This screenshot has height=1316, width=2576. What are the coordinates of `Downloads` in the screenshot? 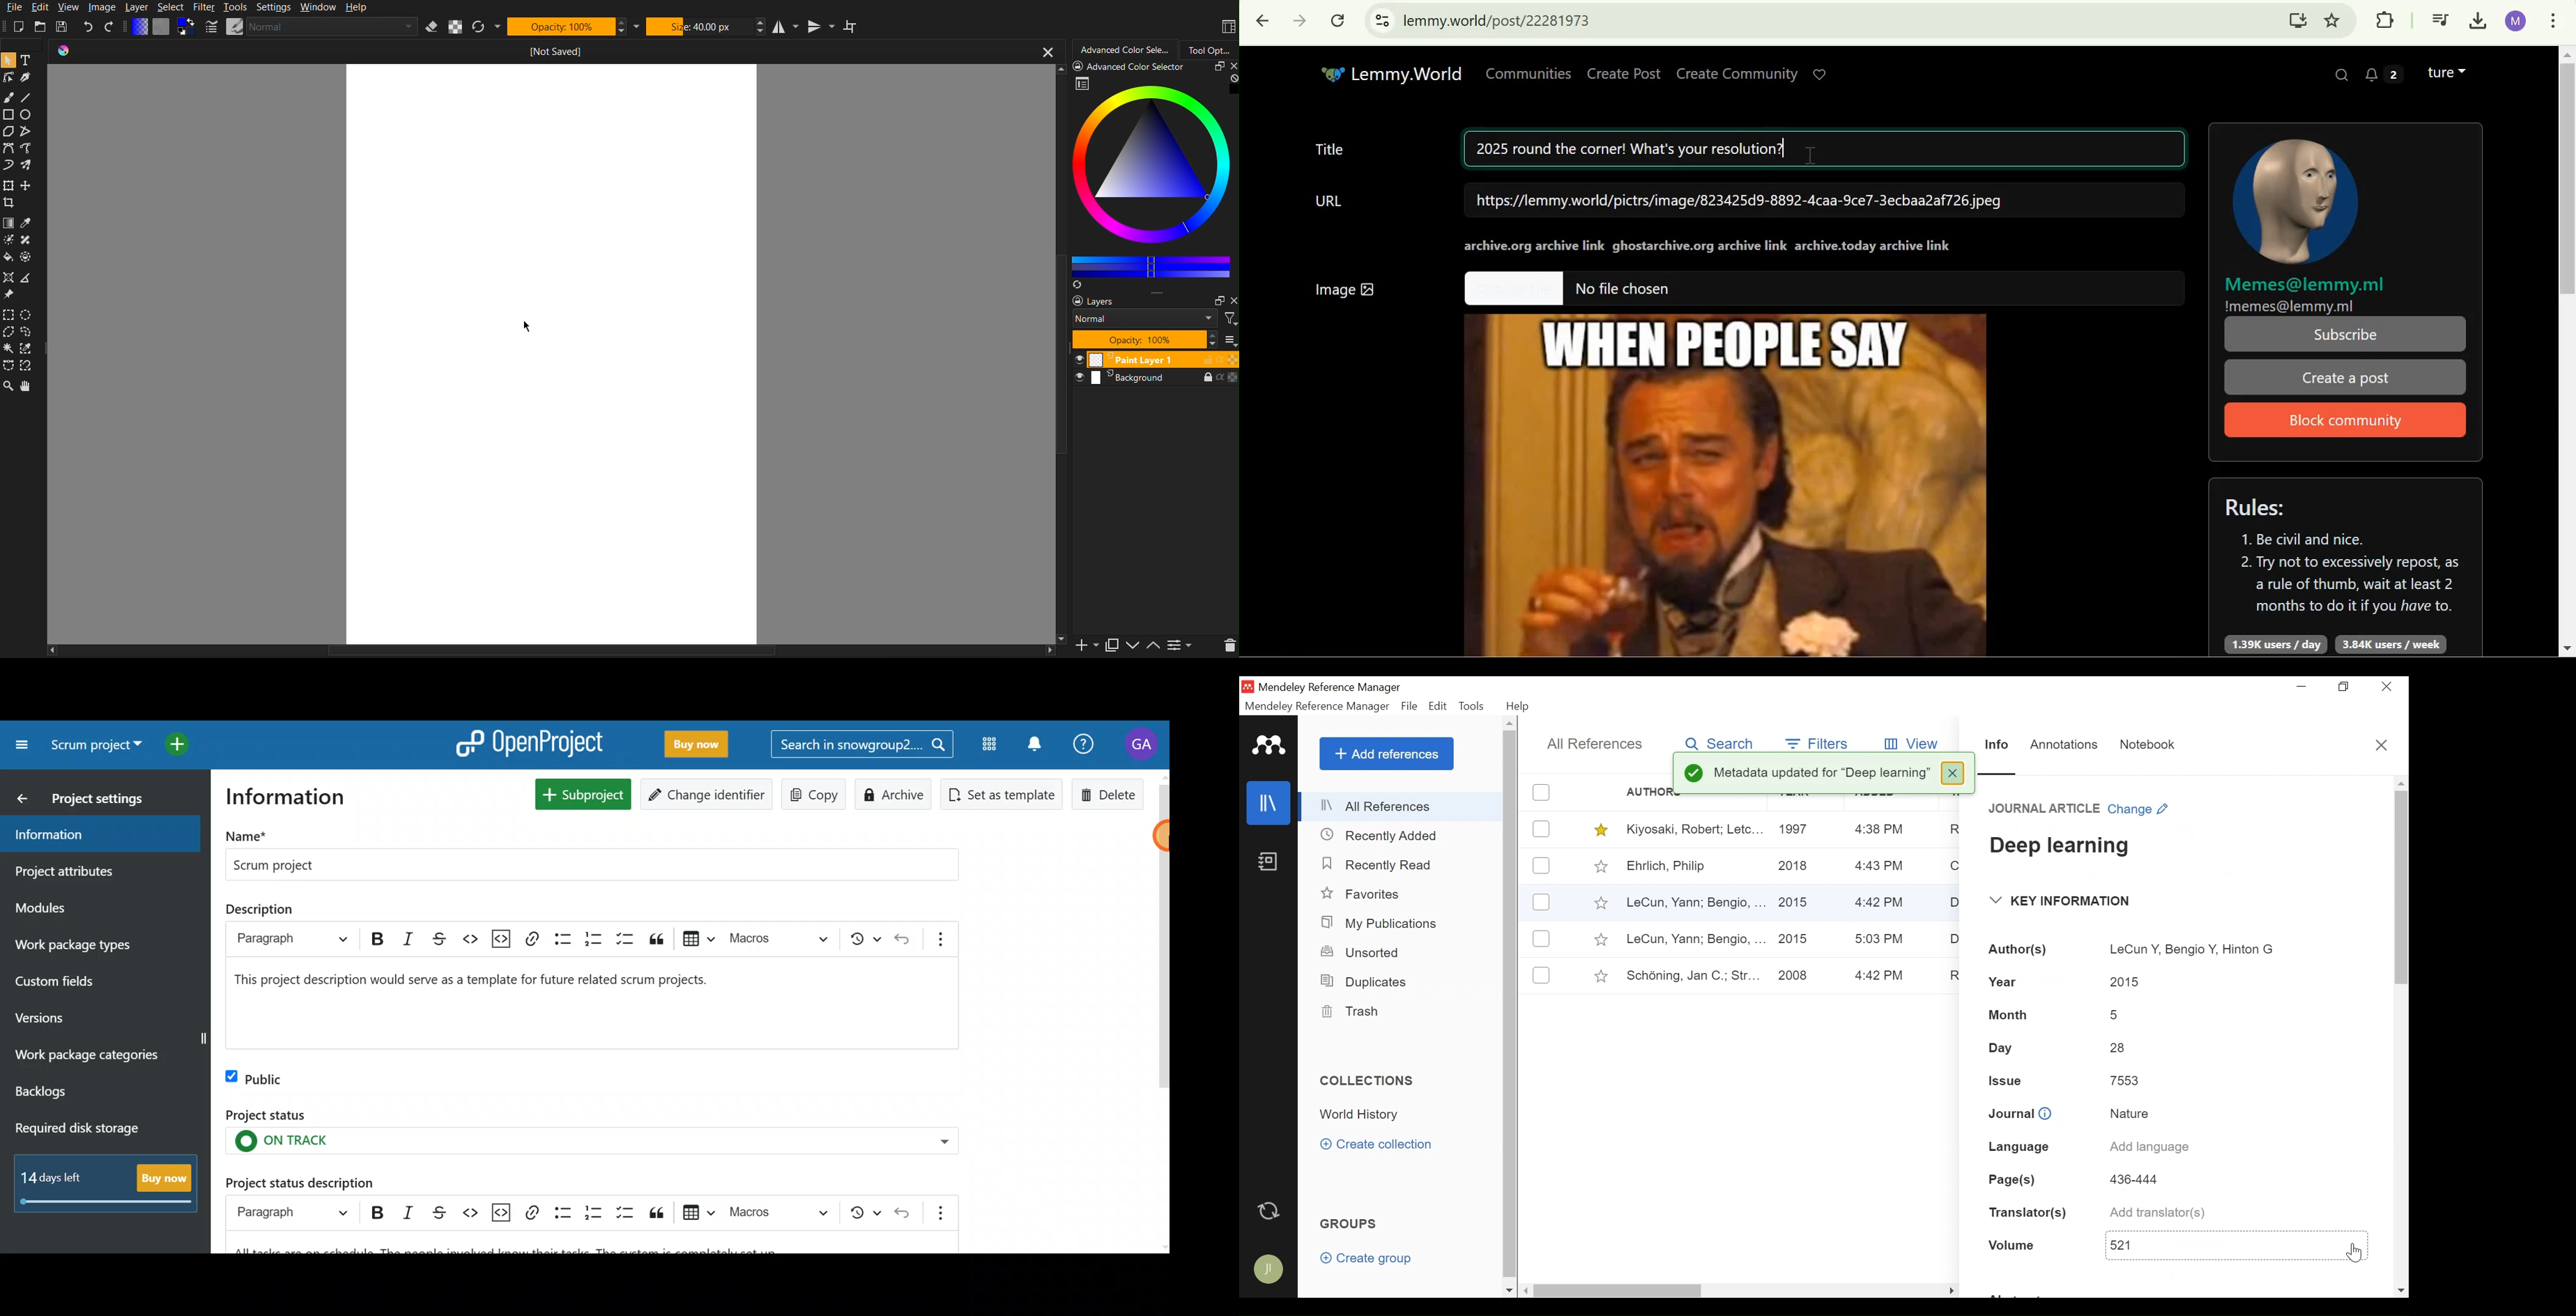 It's located at (2480, 22).